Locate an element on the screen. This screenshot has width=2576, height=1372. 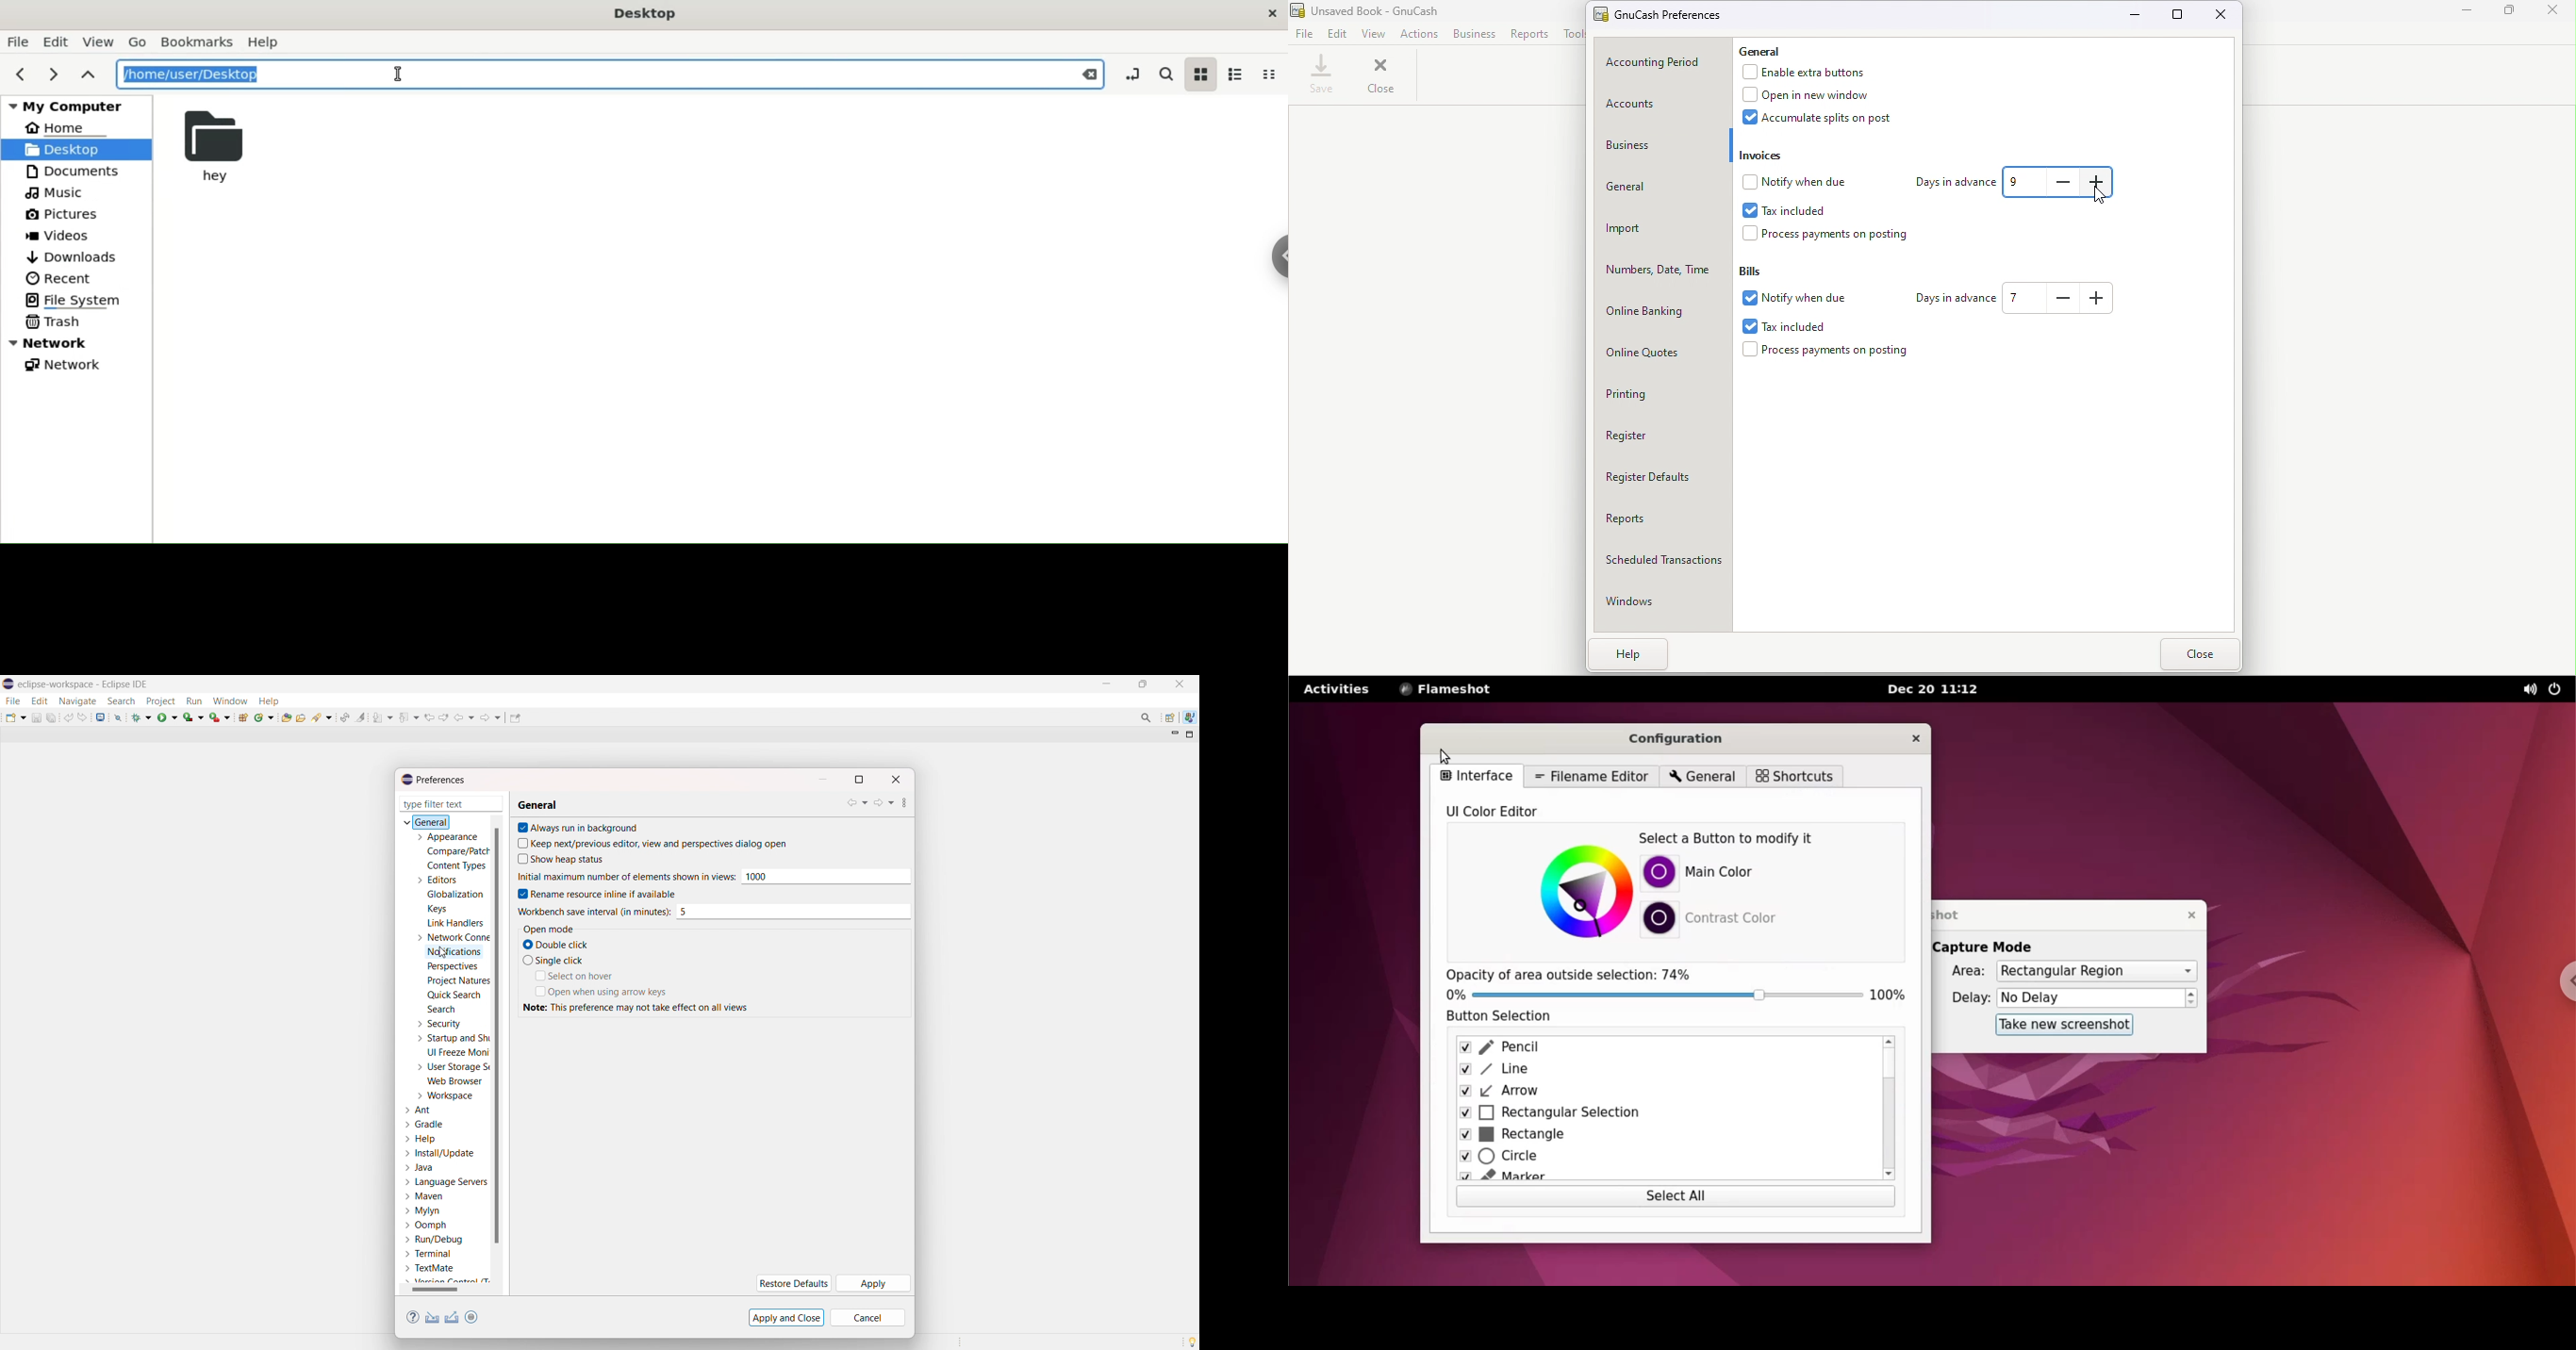
Open in new window is located at coordinates (1814, 96).